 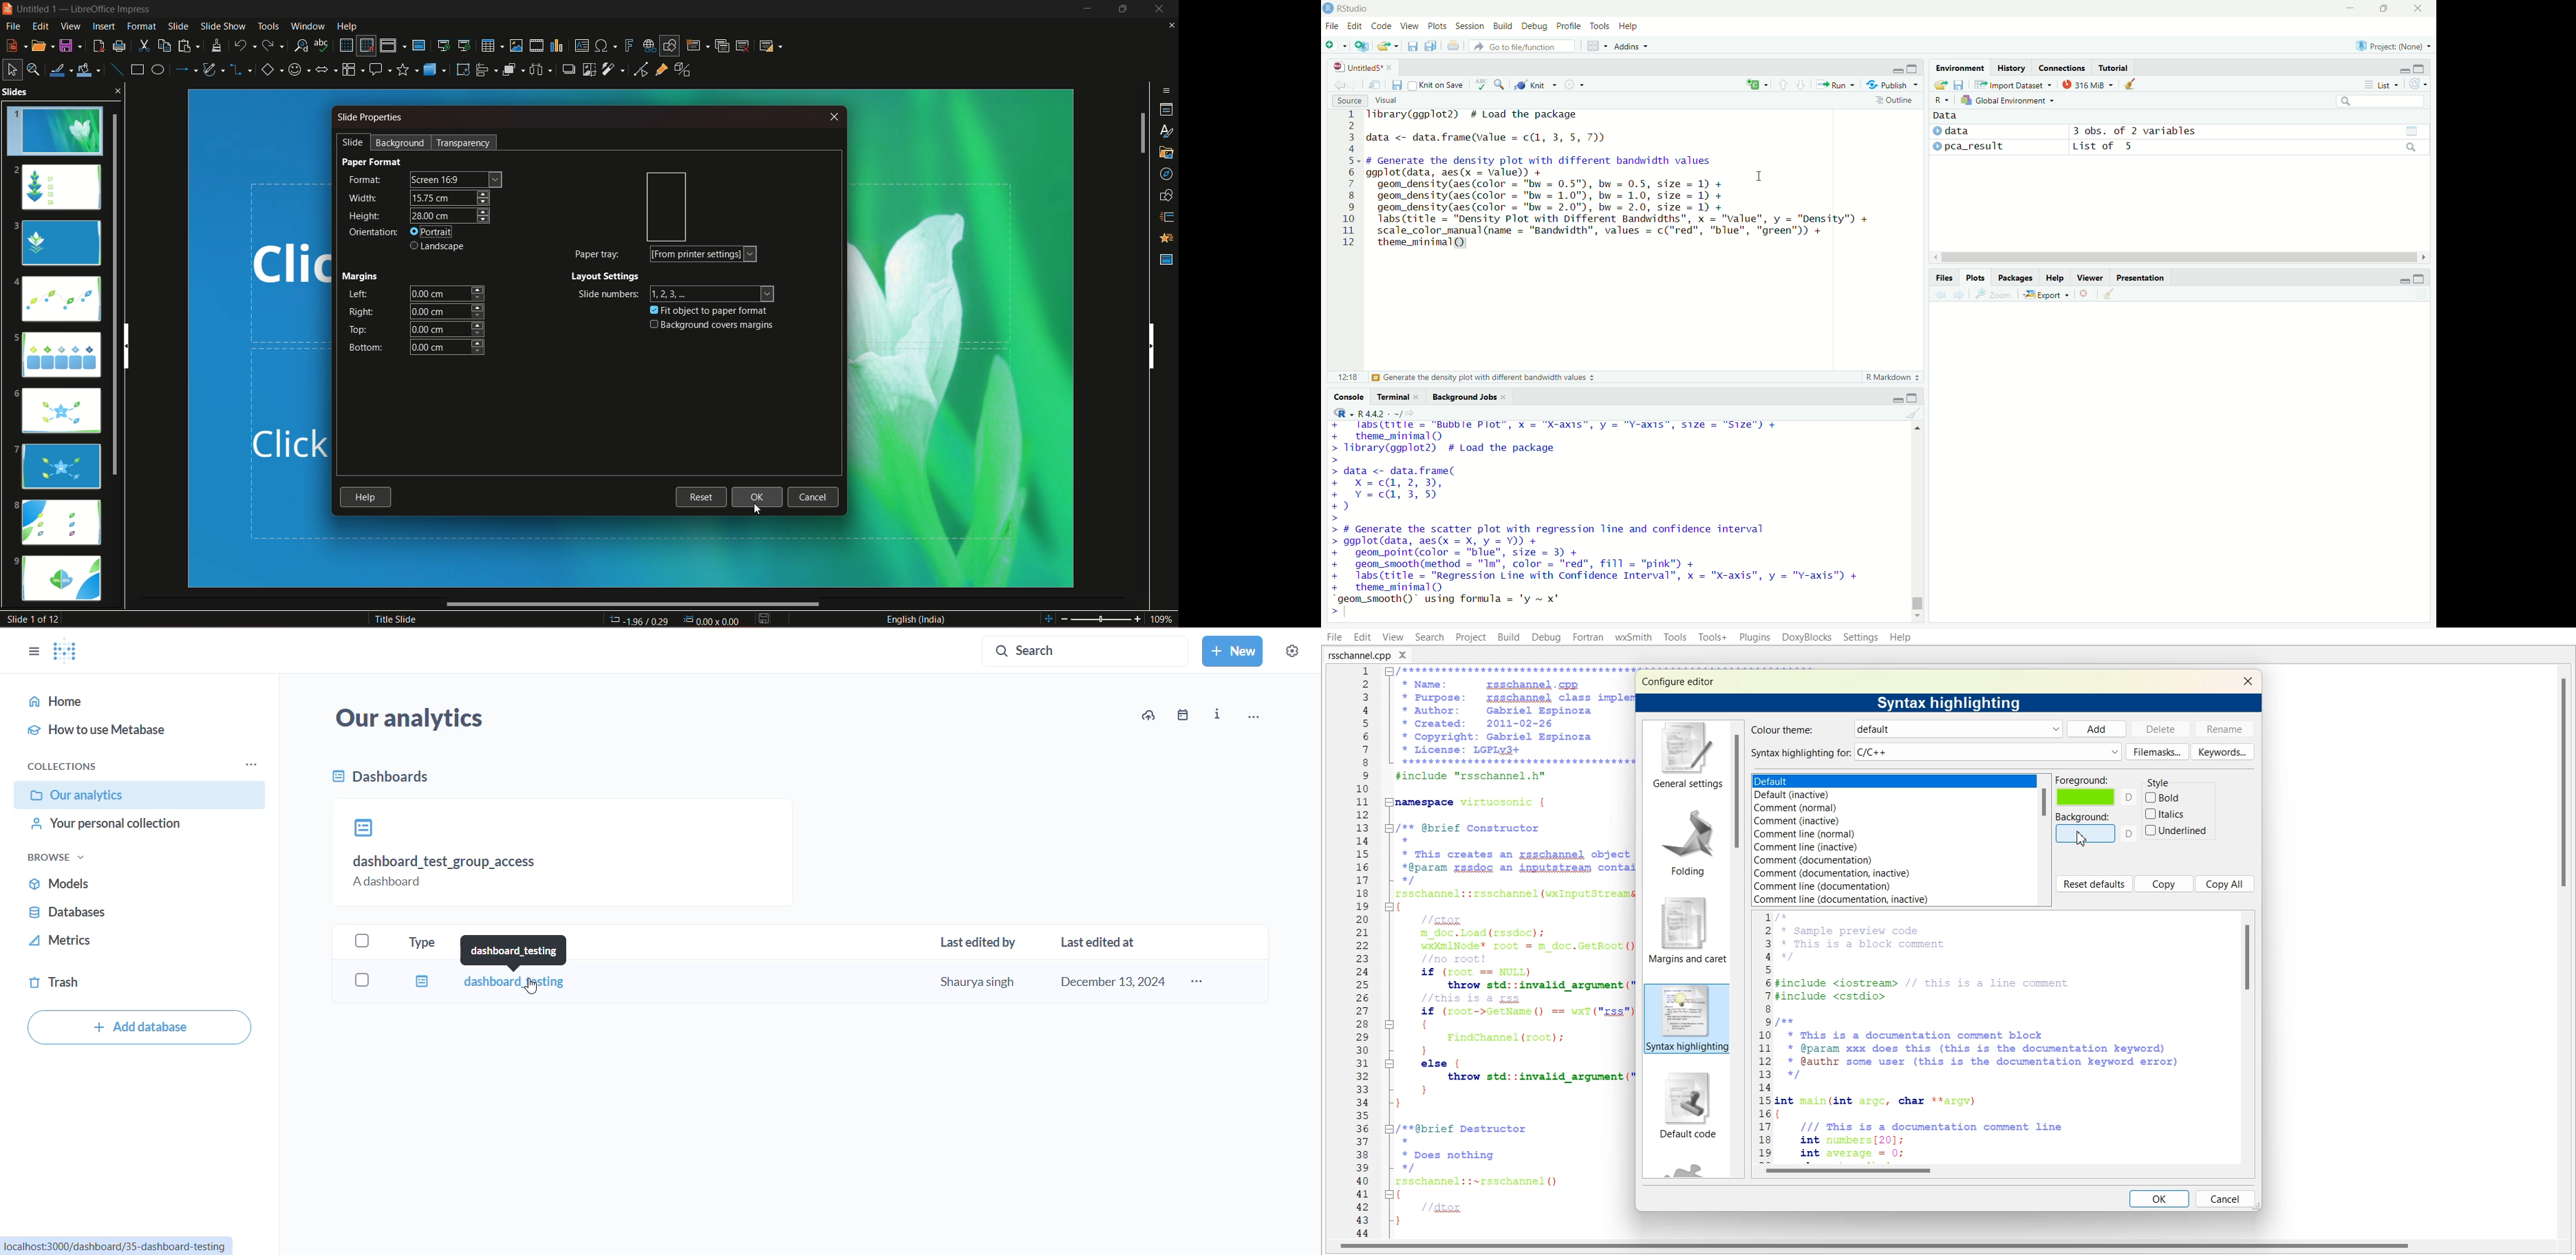 What do you see at coordinates (1600, 25) in the screenshot?
I see `Tools` at bounding box center [1600, 25].